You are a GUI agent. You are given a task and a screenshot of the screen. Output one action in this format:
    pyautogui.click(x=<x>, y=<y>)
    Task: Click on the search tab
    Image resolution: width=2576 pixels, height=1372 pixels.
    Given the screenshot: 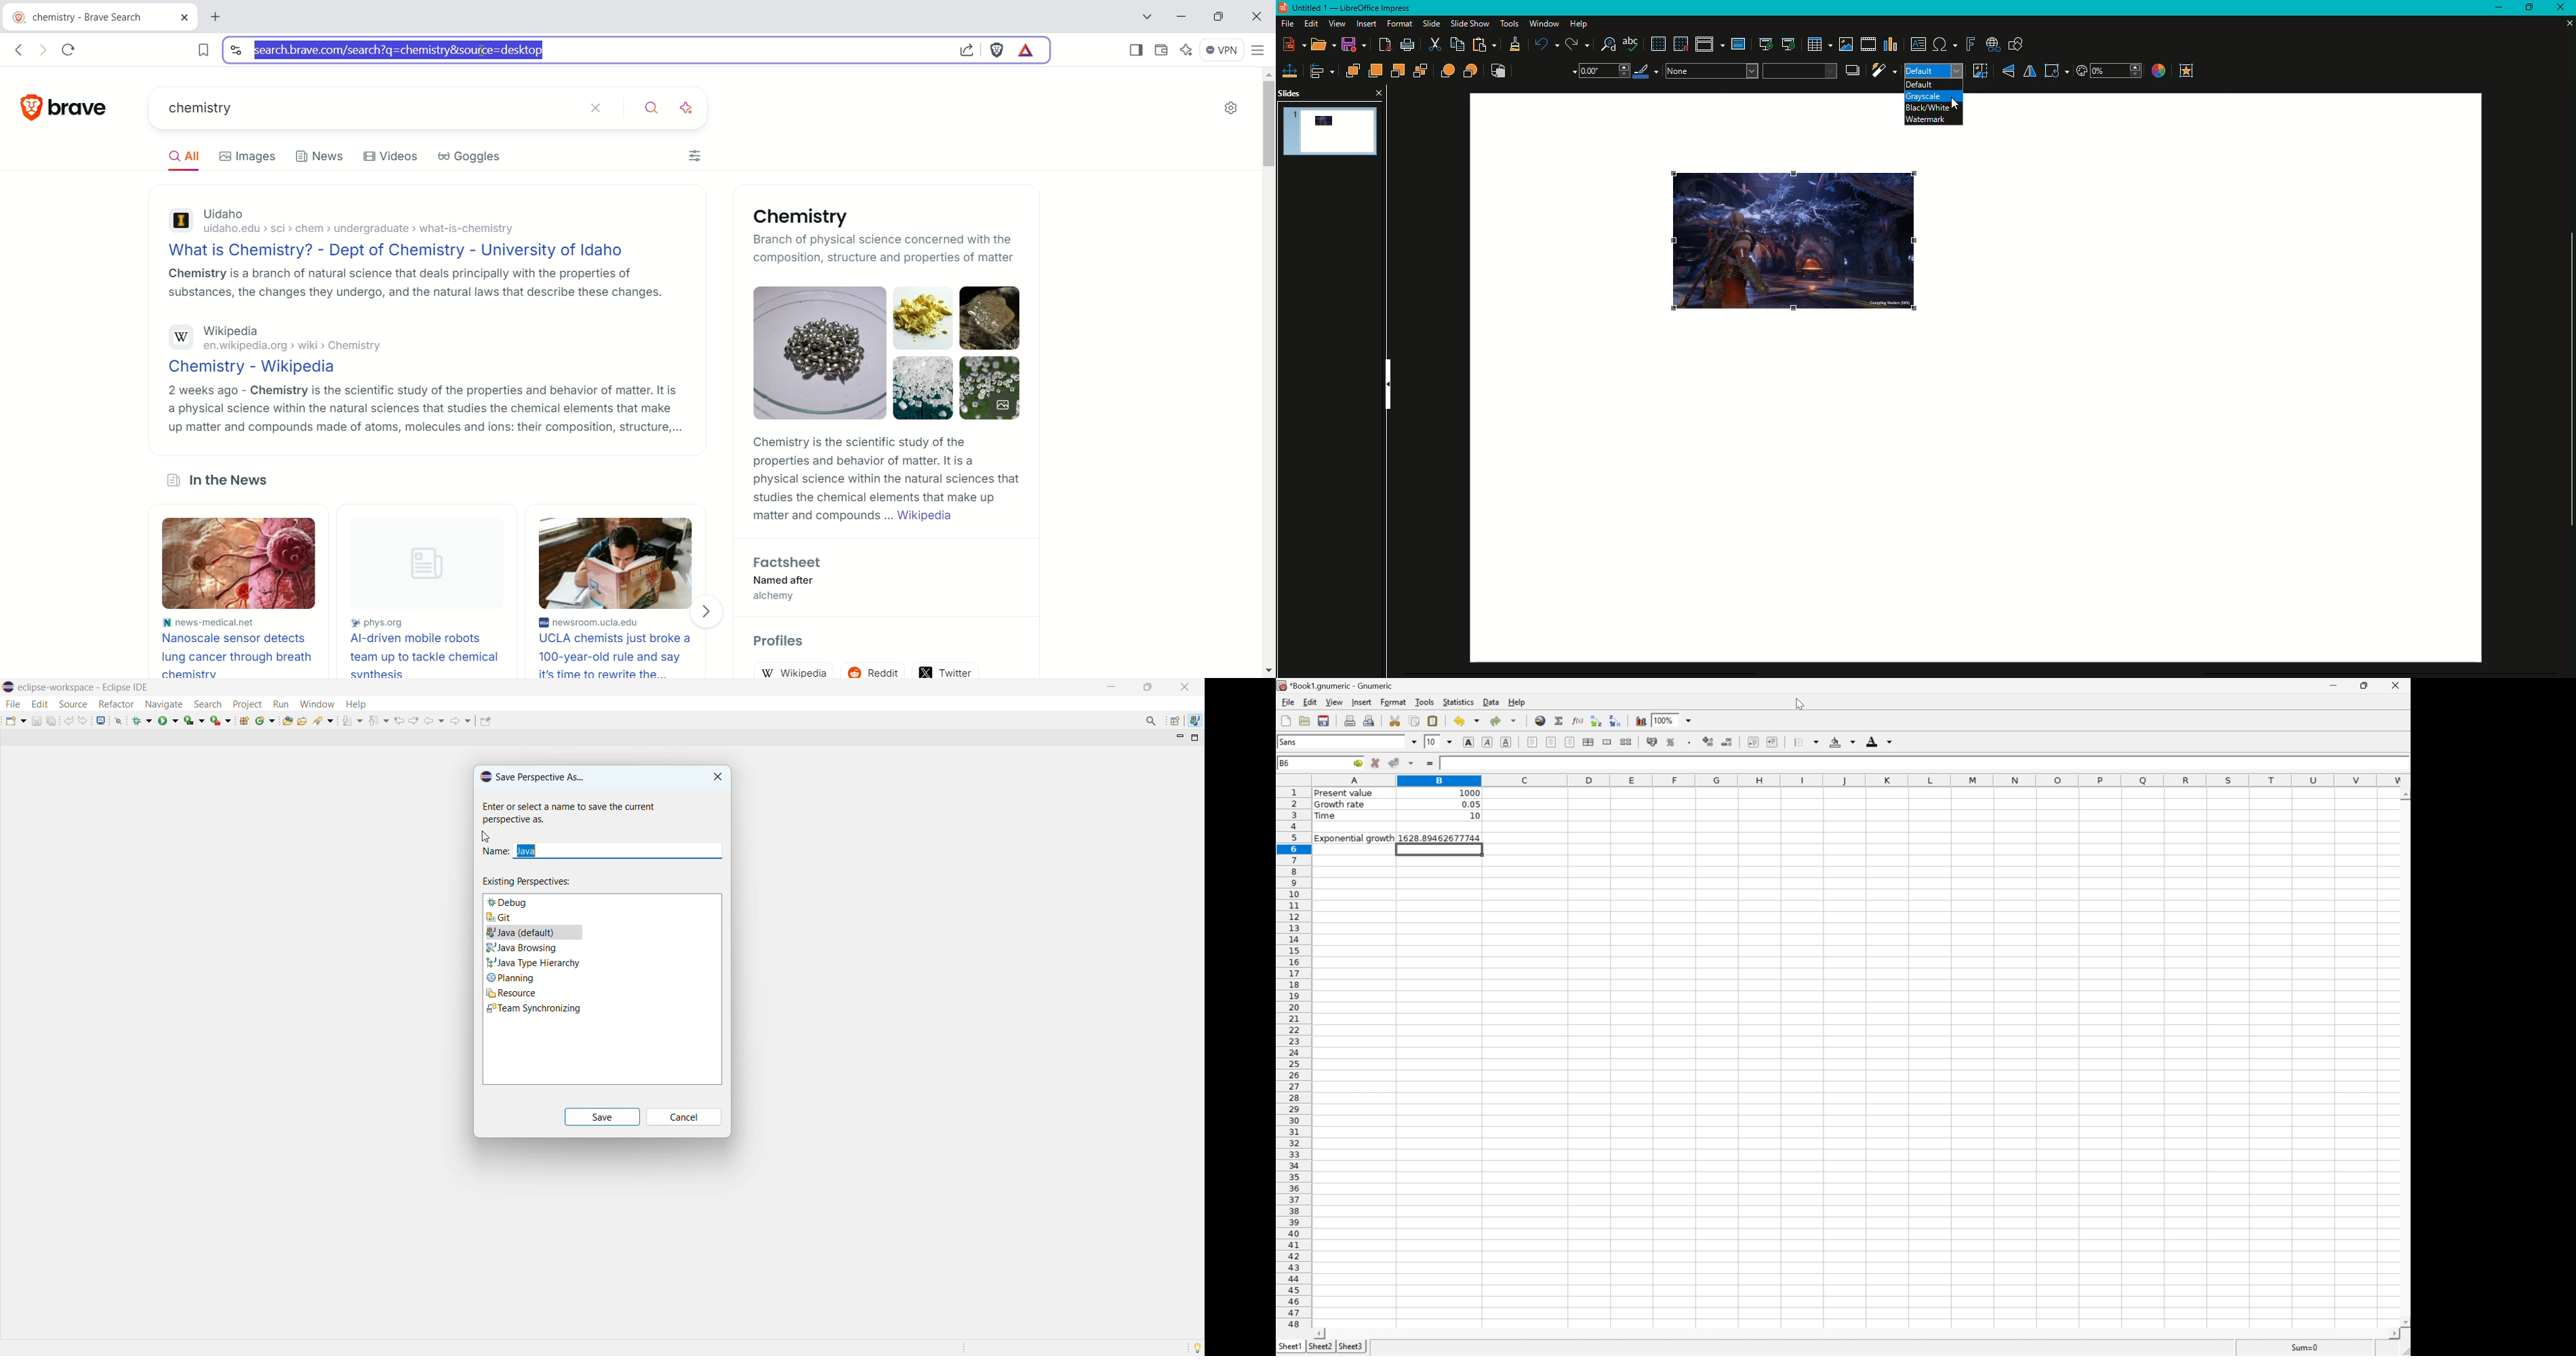 What is the action you would take?
    pyautogui.click(x=1146, y=17)
    